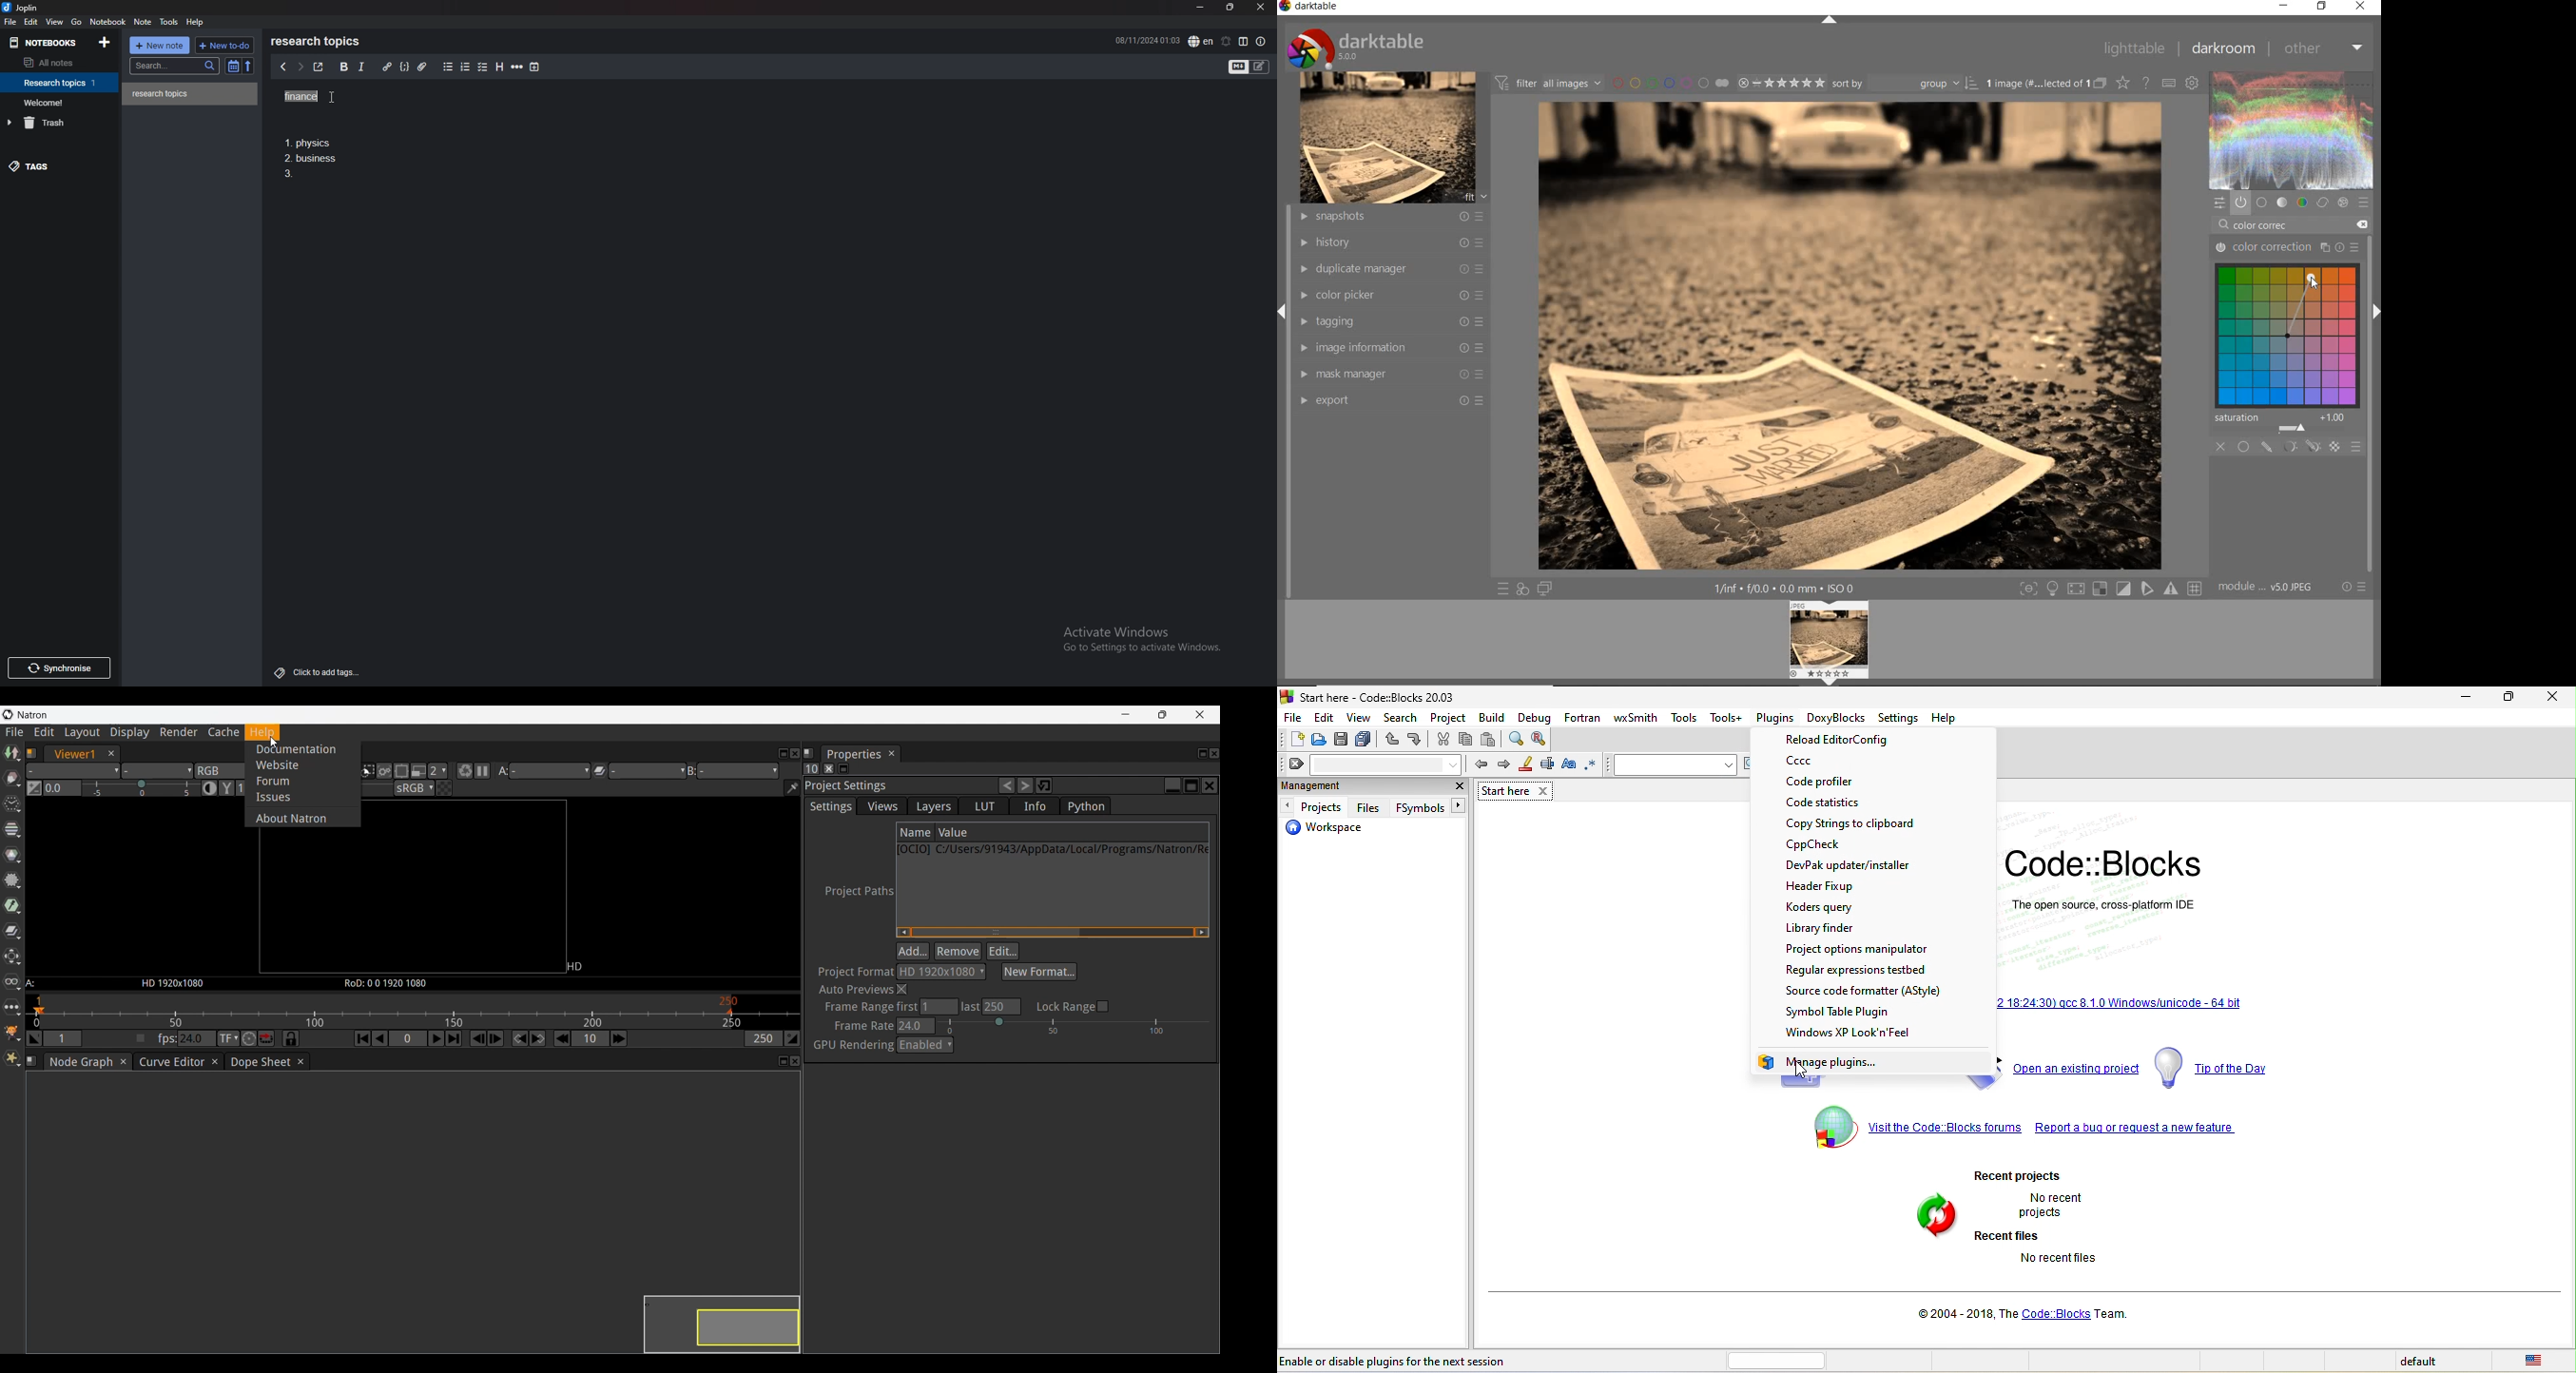  Describe the element at coordinates (1839, 783) in the screenshot. I see `code profiler` at that location.